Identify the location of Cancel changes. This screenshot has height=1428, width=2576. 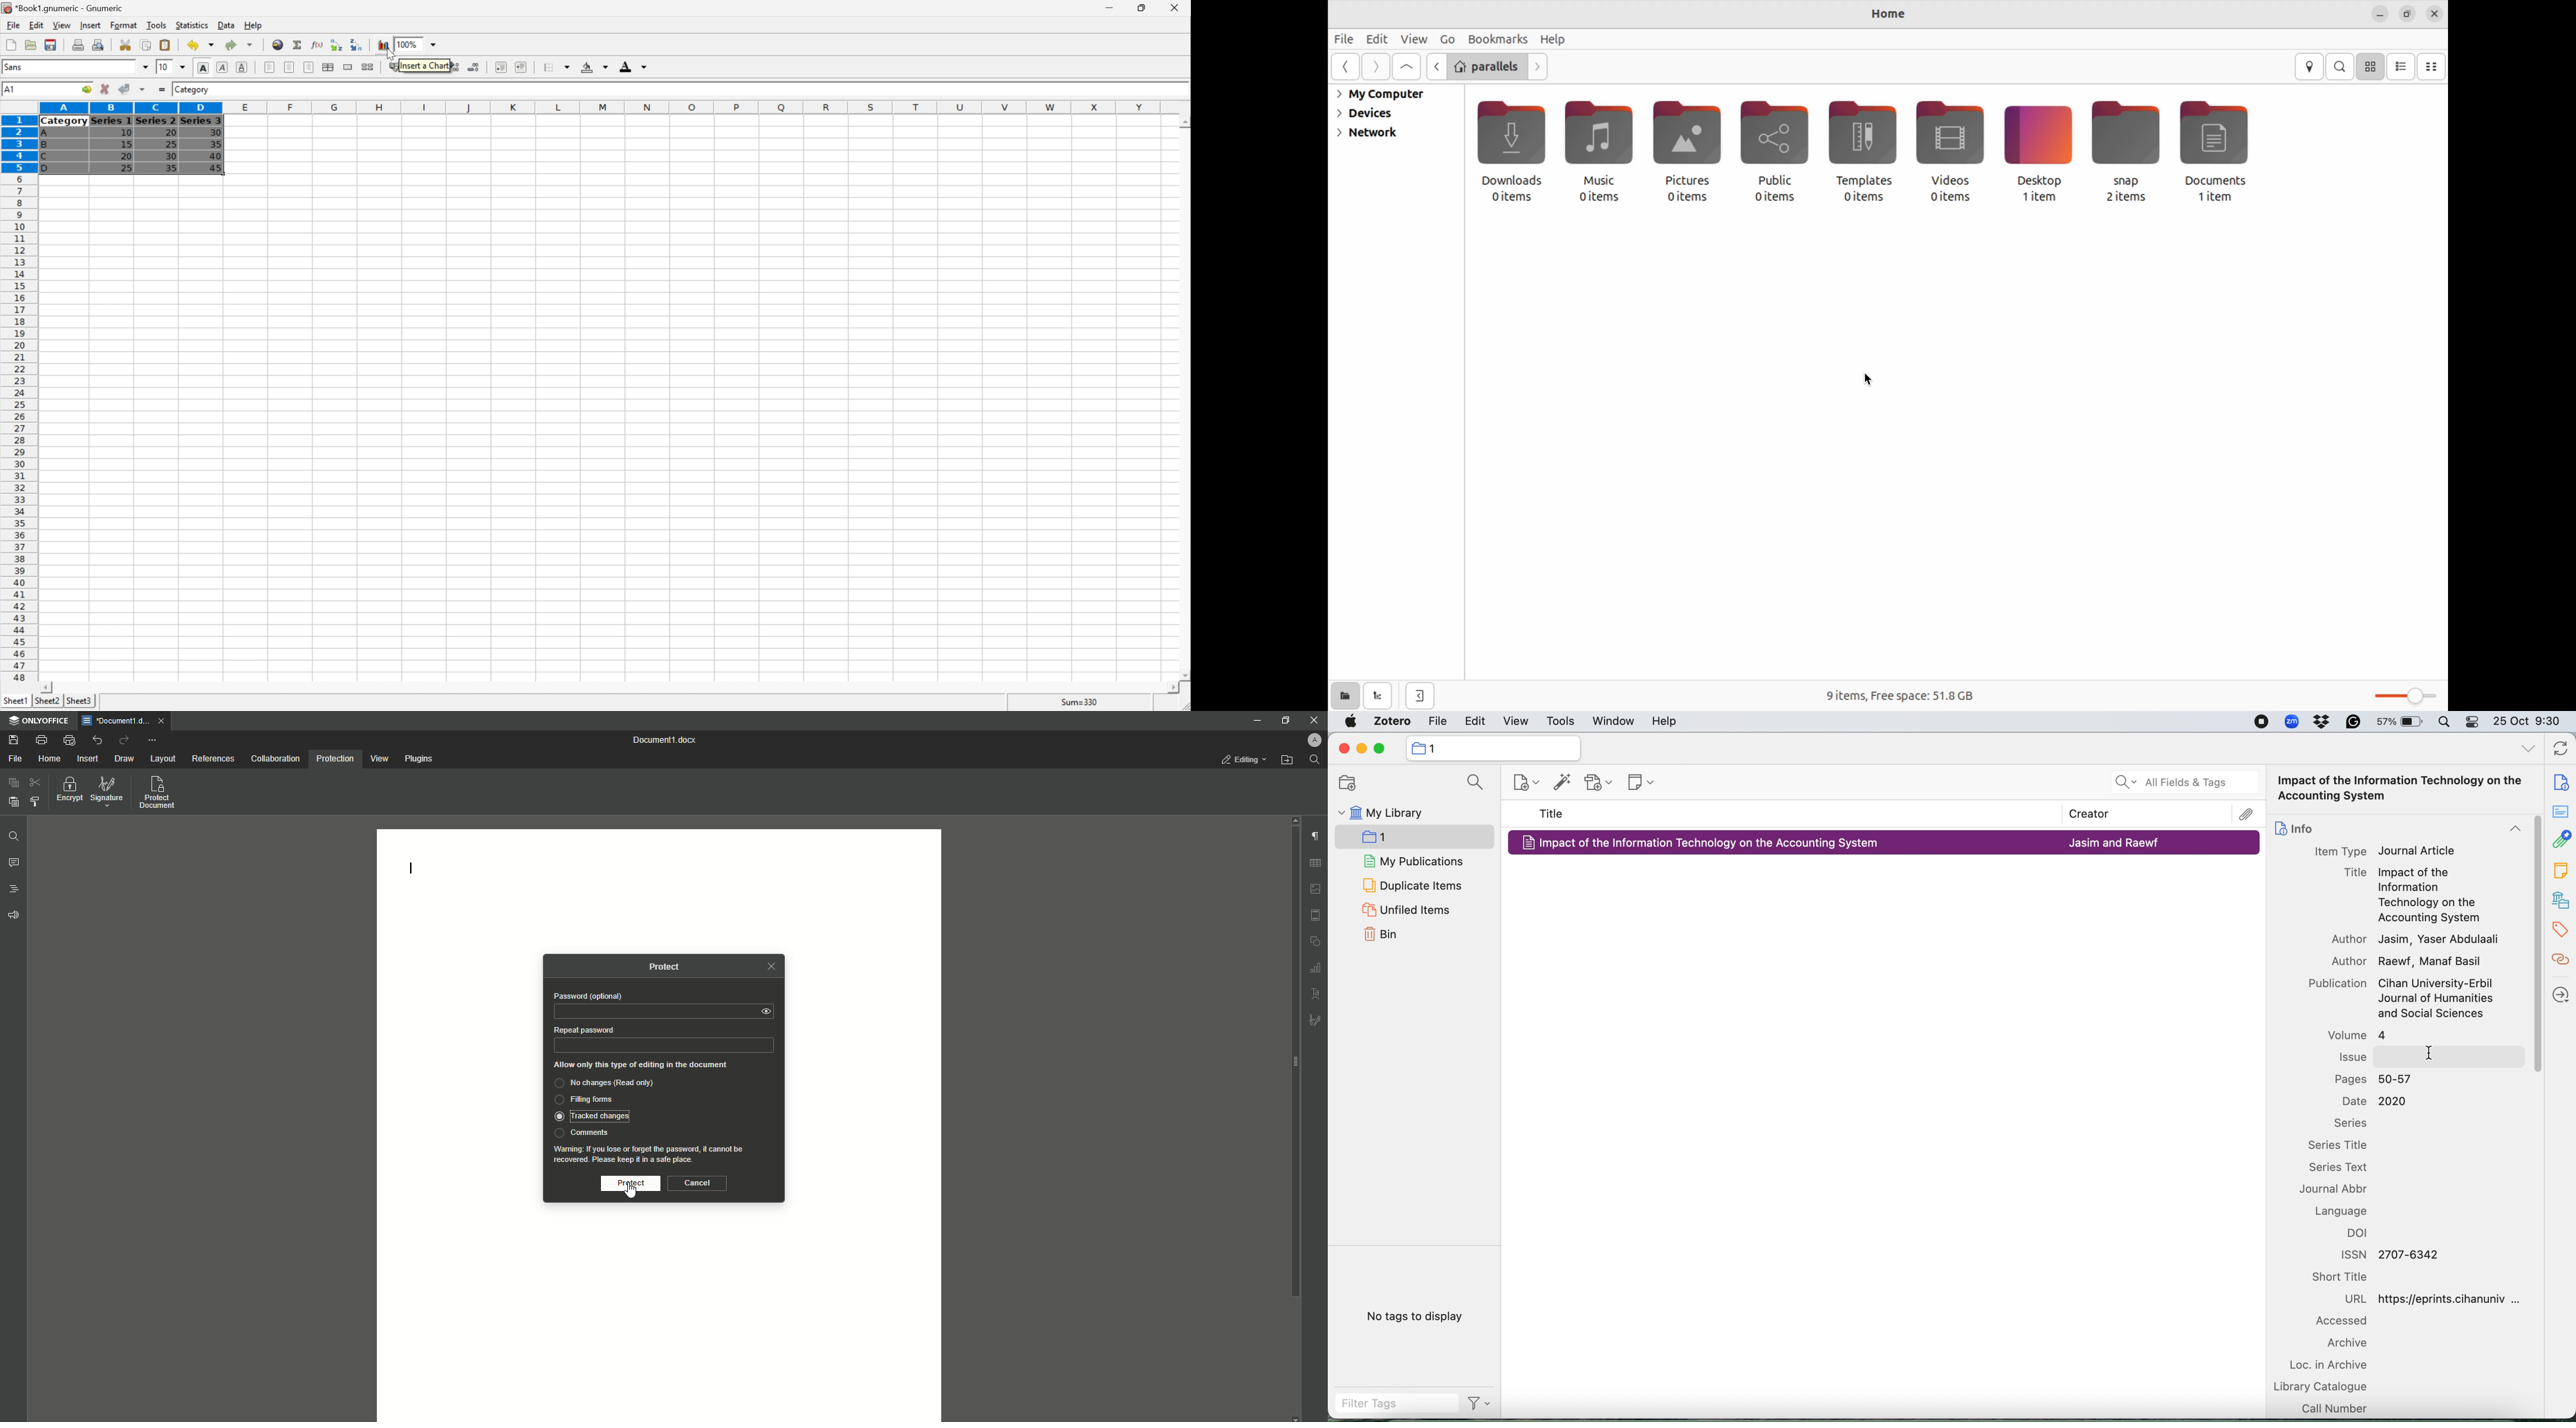
(105, 87).